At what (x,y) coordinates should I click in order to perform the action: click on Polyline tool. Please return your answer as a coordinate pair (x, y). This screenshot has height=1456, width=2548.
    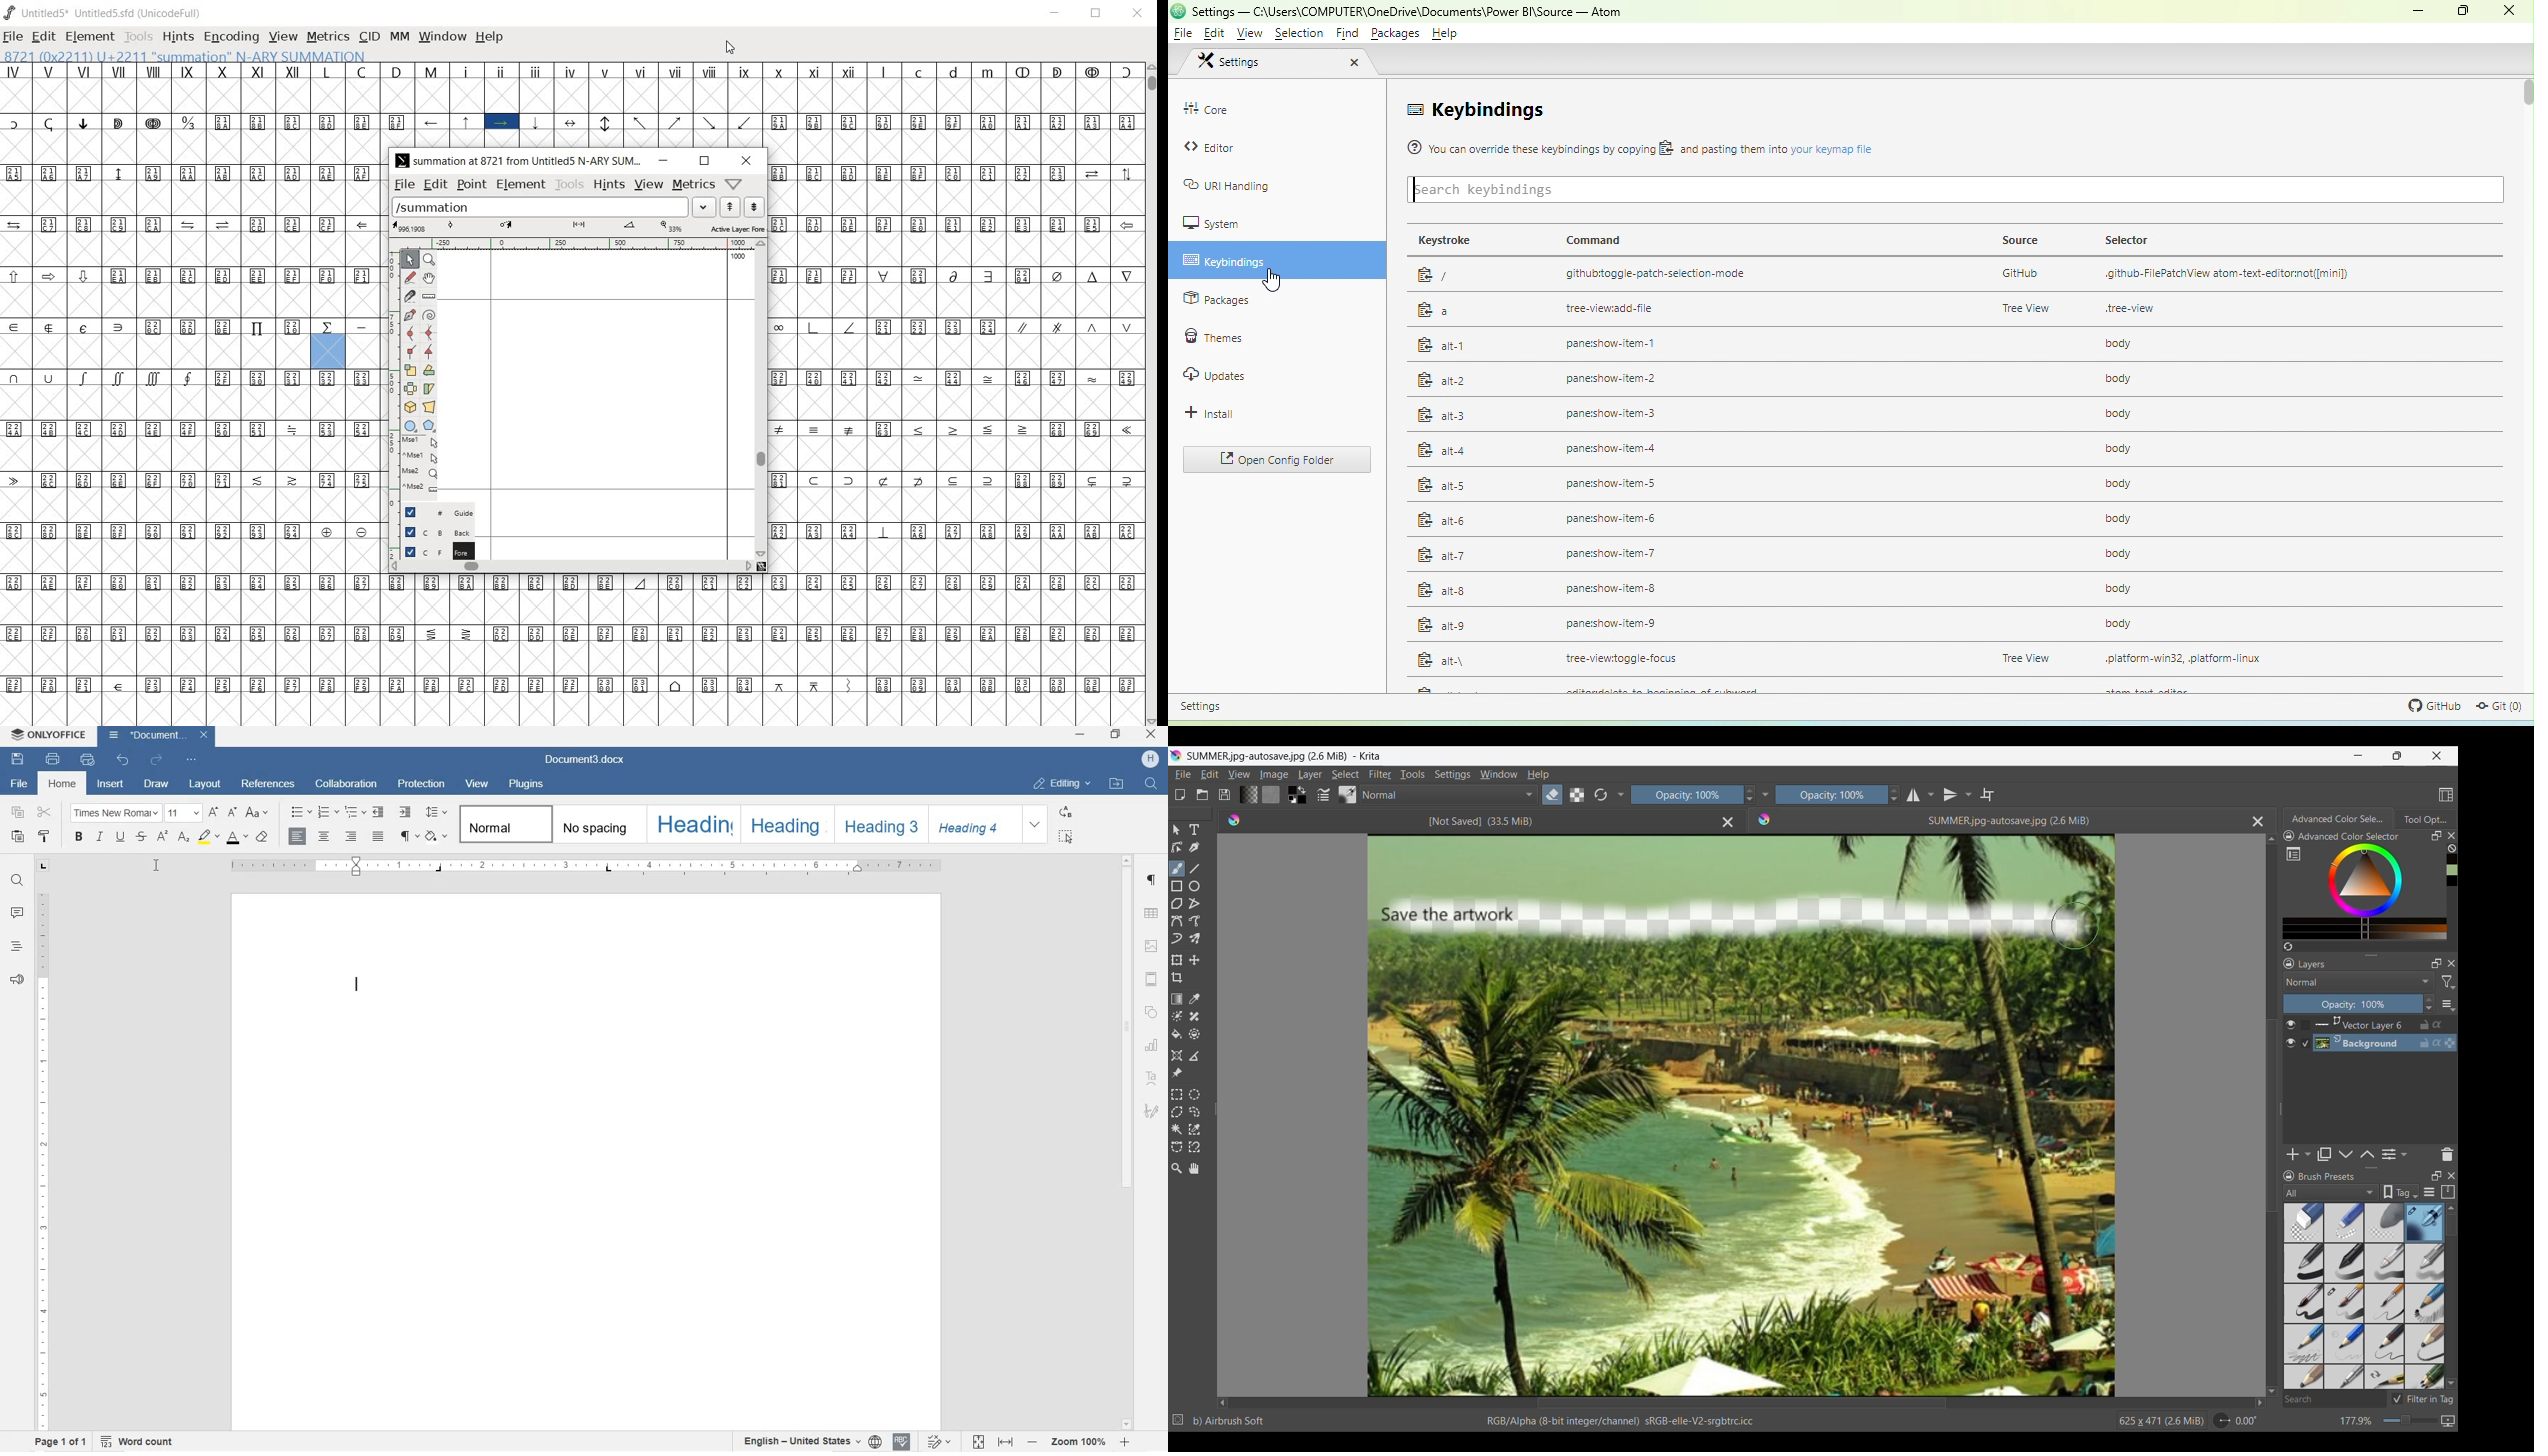
    Looking at the image, I should click on (1194, 903).